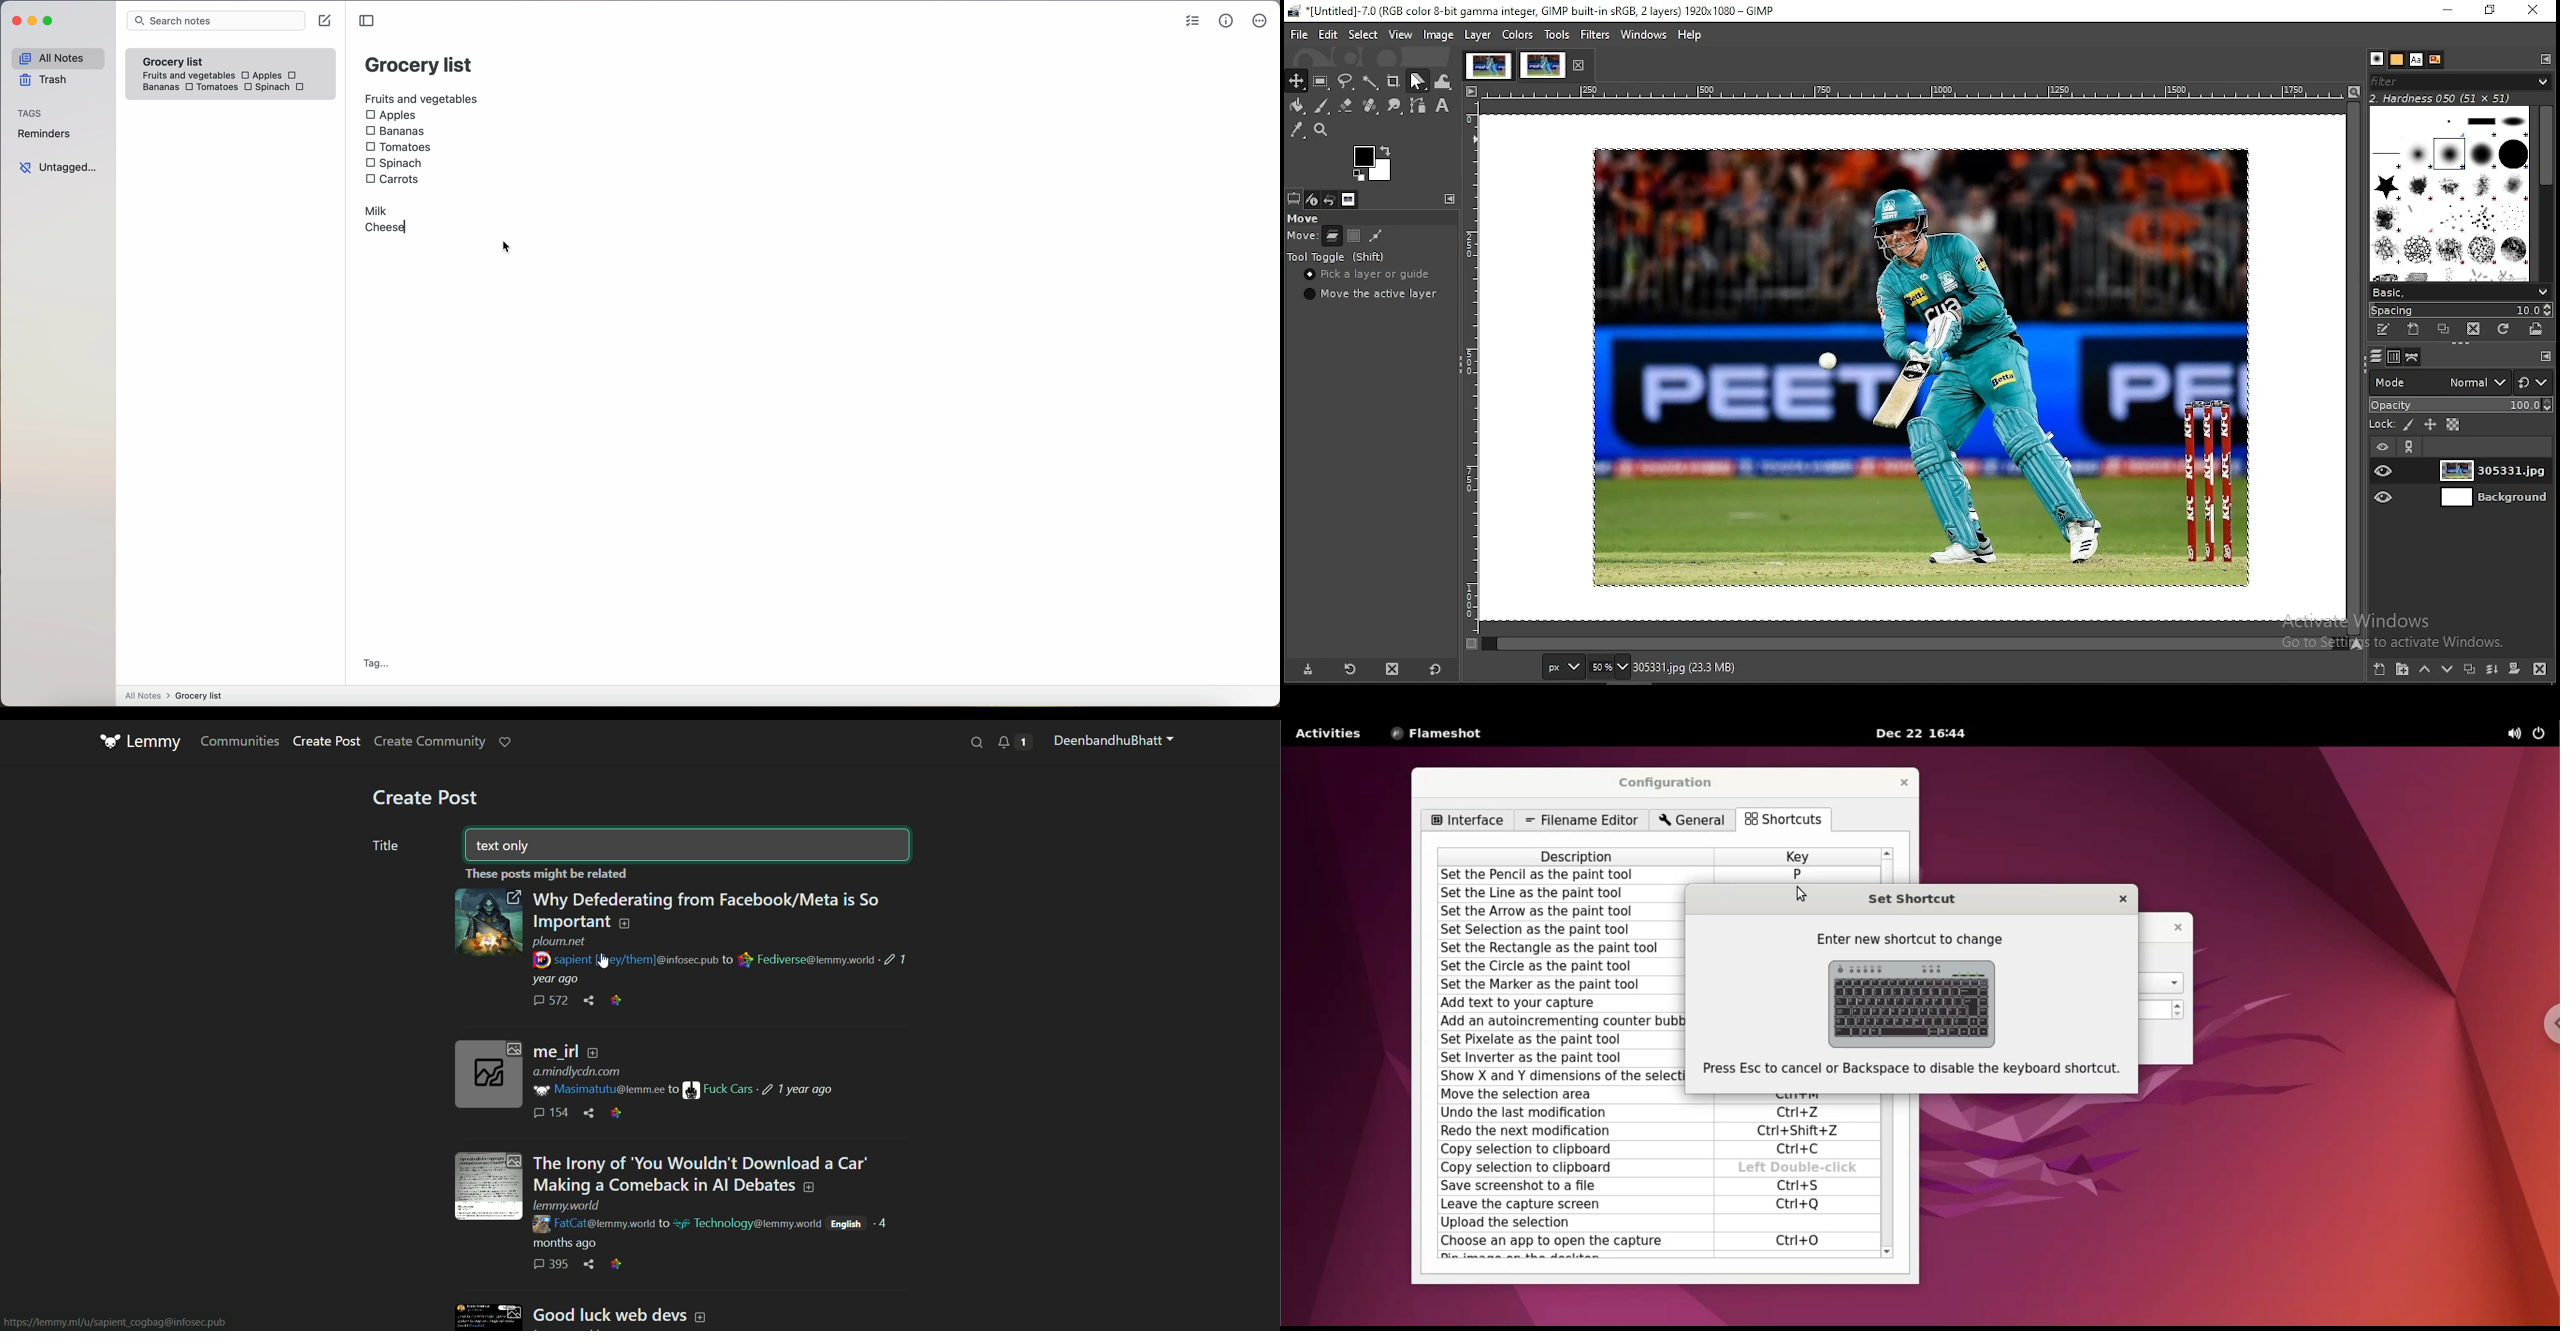  I want to click on opacity, so click(2461, 405).